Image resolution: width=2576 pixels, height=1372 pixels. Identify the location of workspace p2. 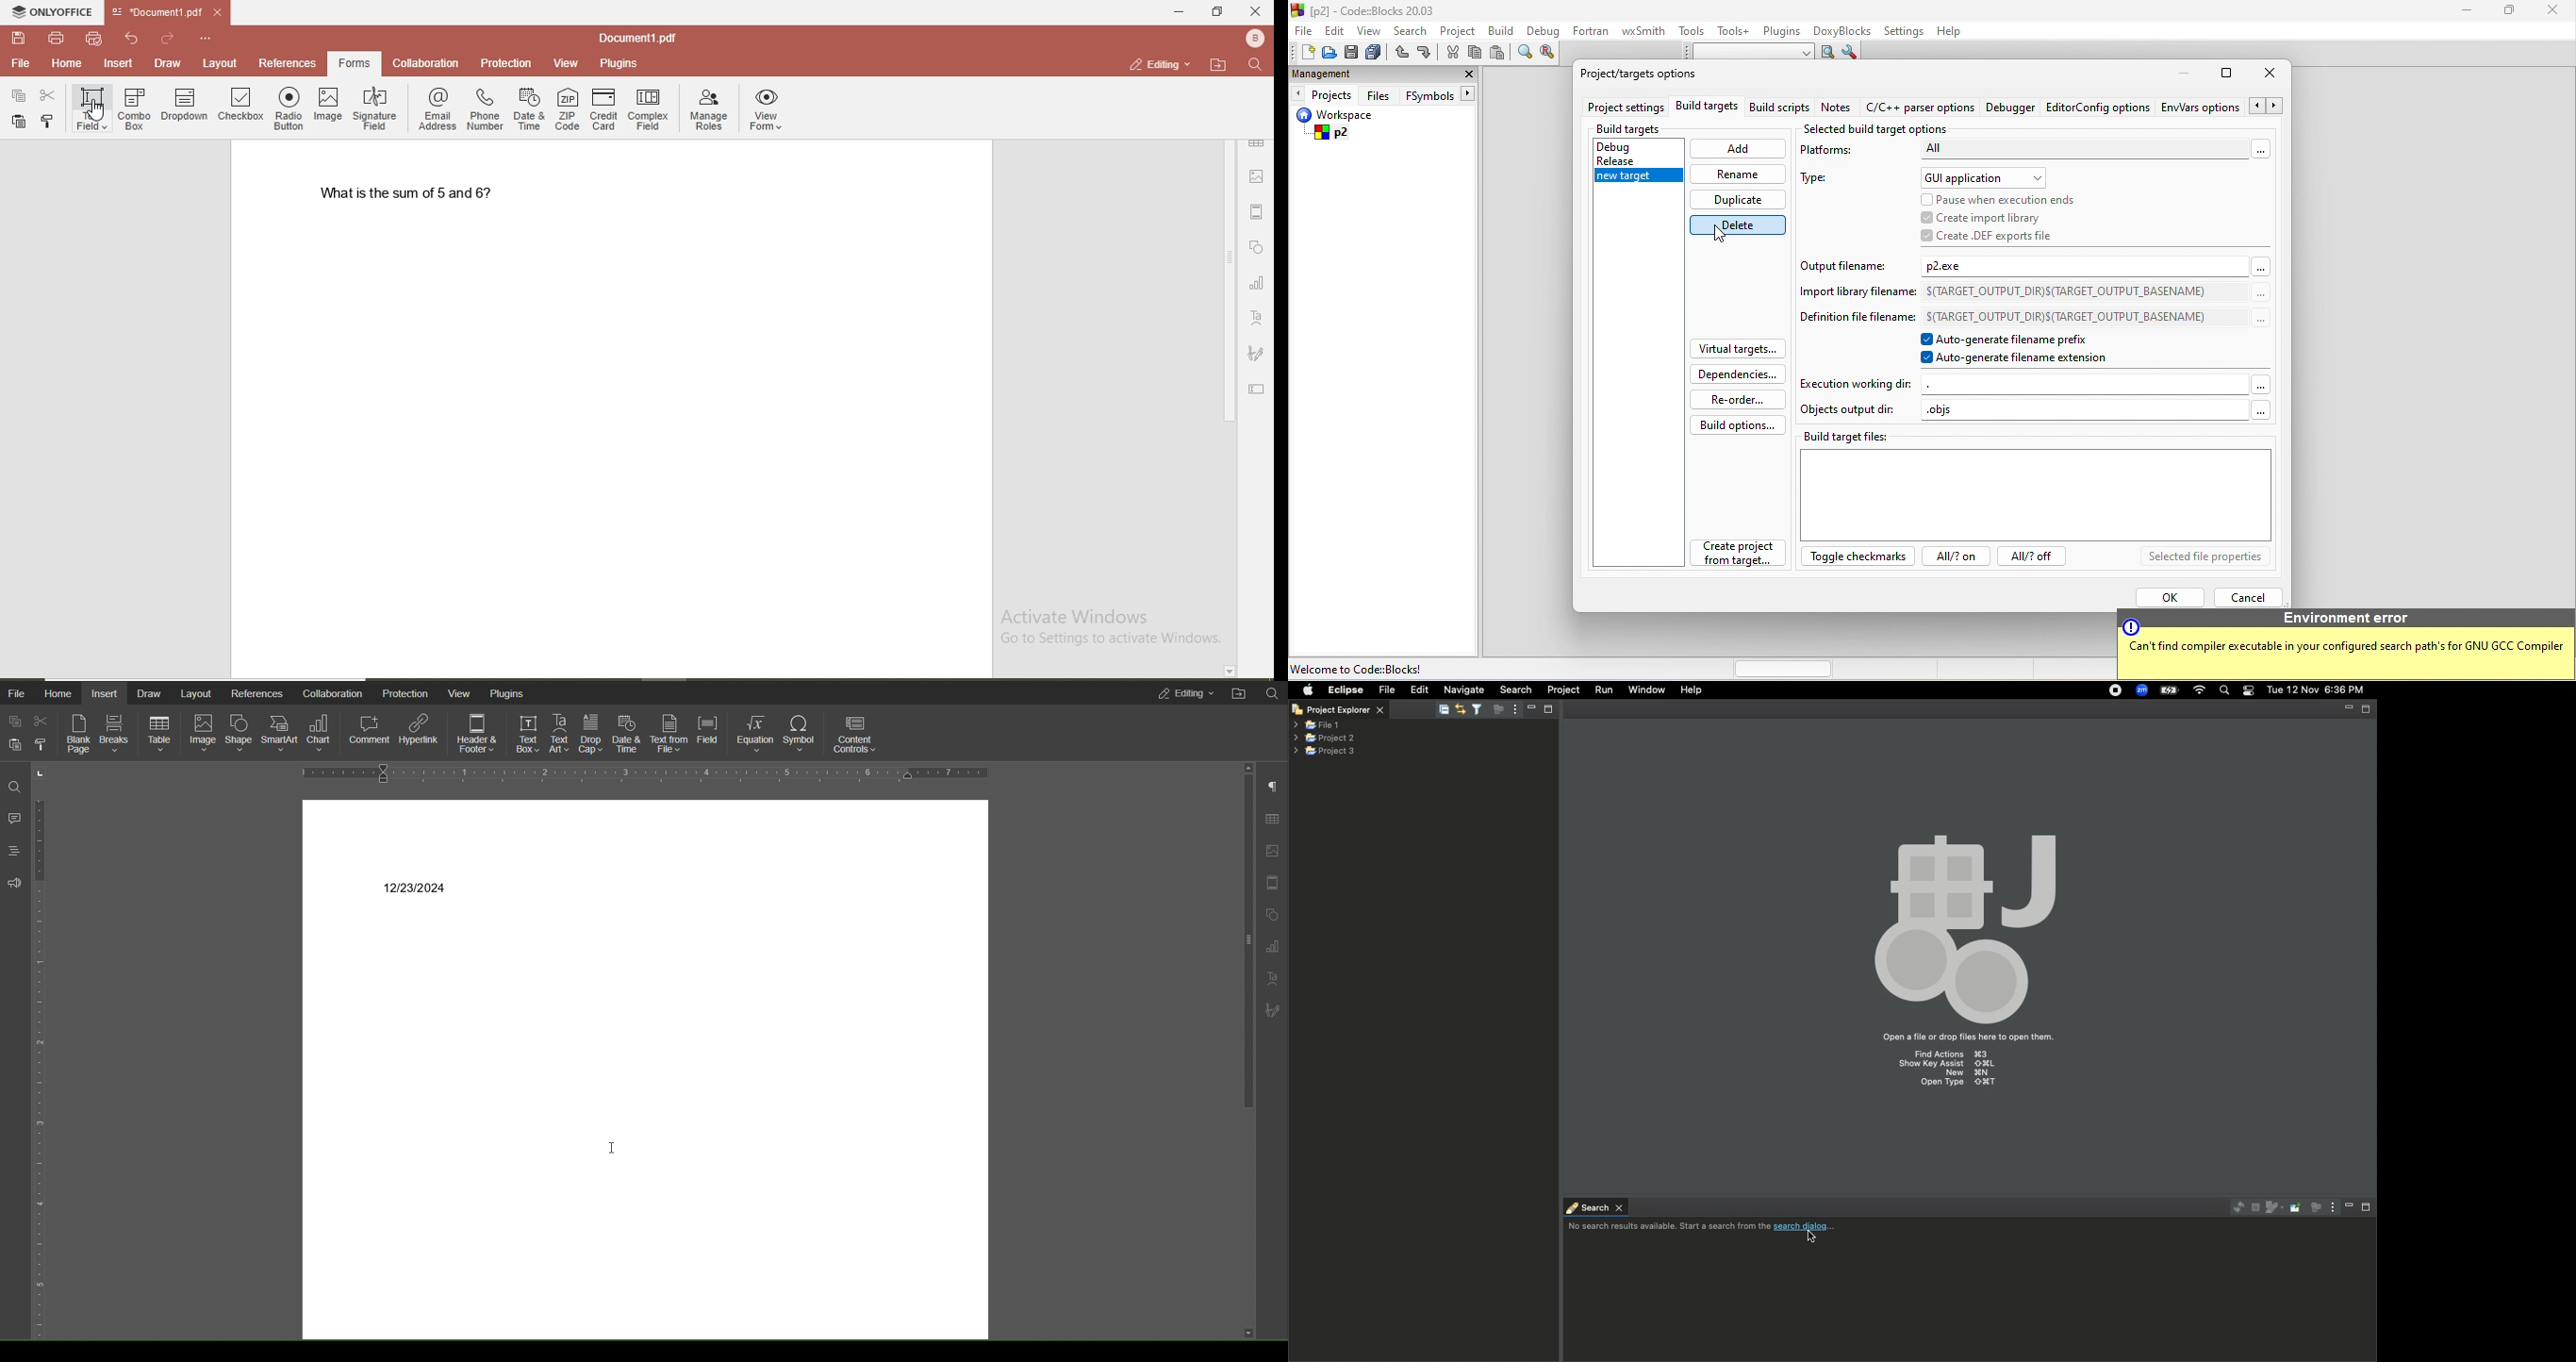
(1347, 126).